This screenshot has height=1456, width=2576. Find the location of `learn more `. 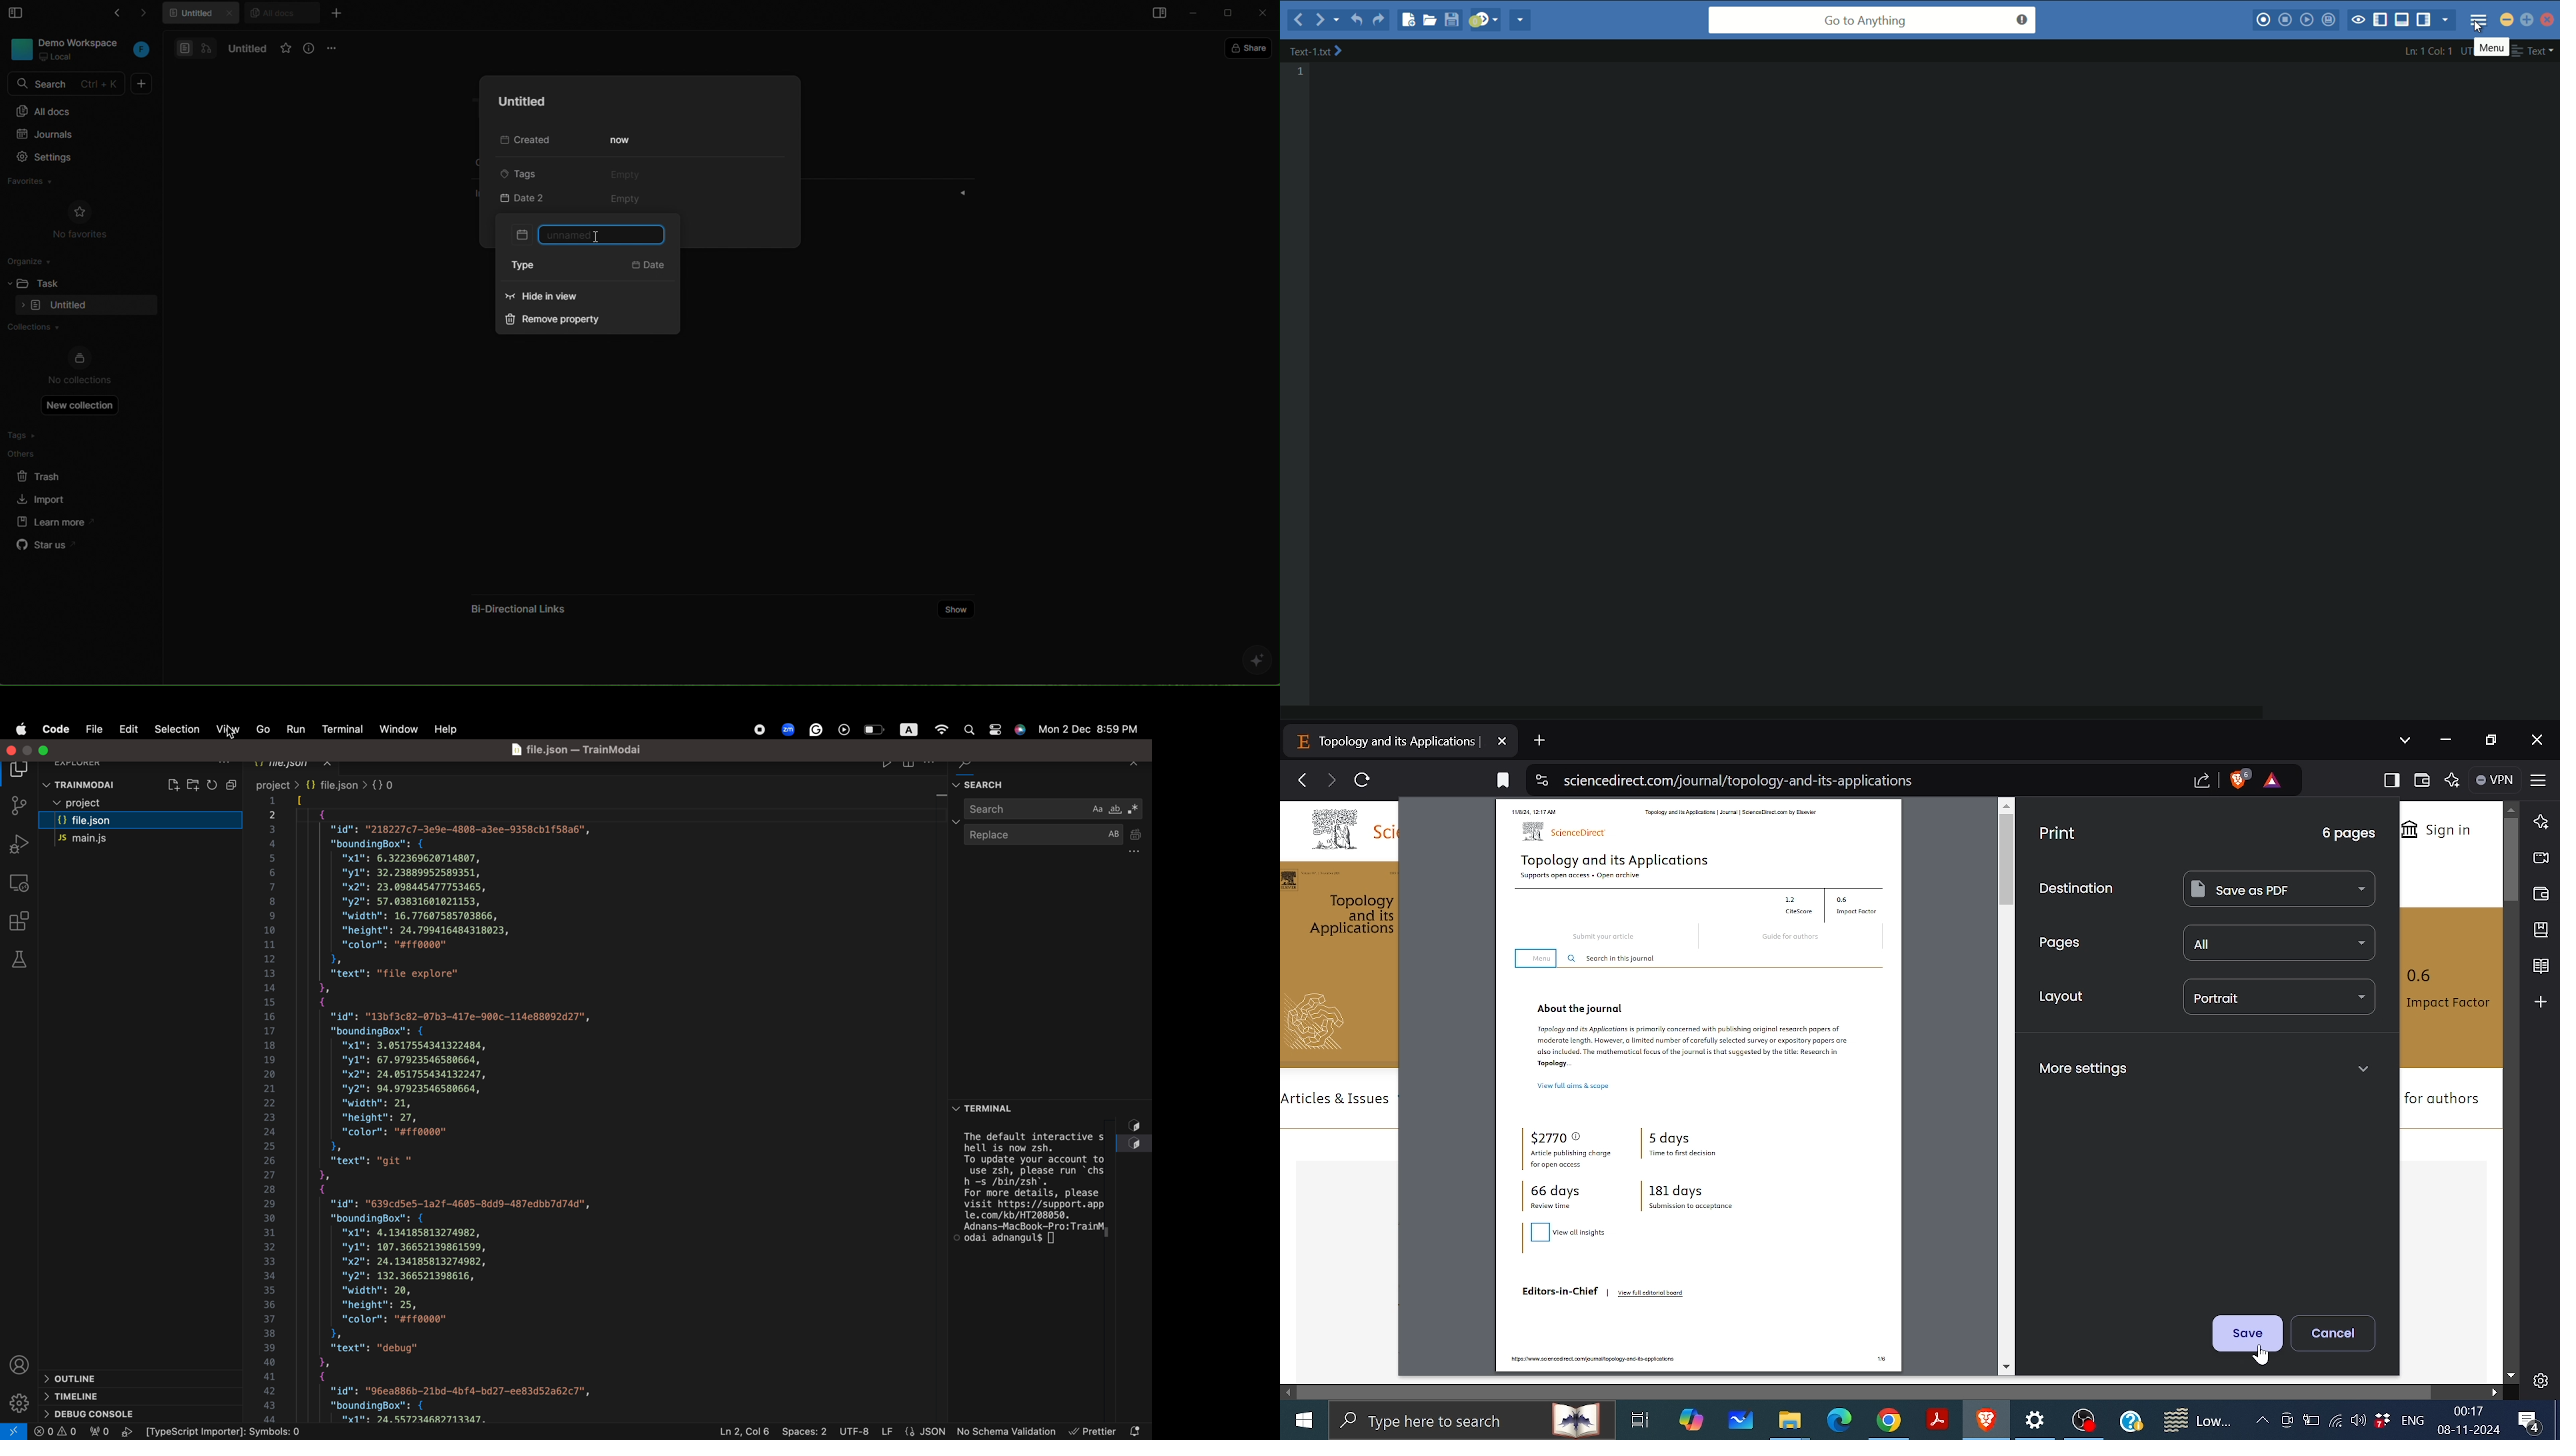

learn more  is located at coordinates (51, 522).